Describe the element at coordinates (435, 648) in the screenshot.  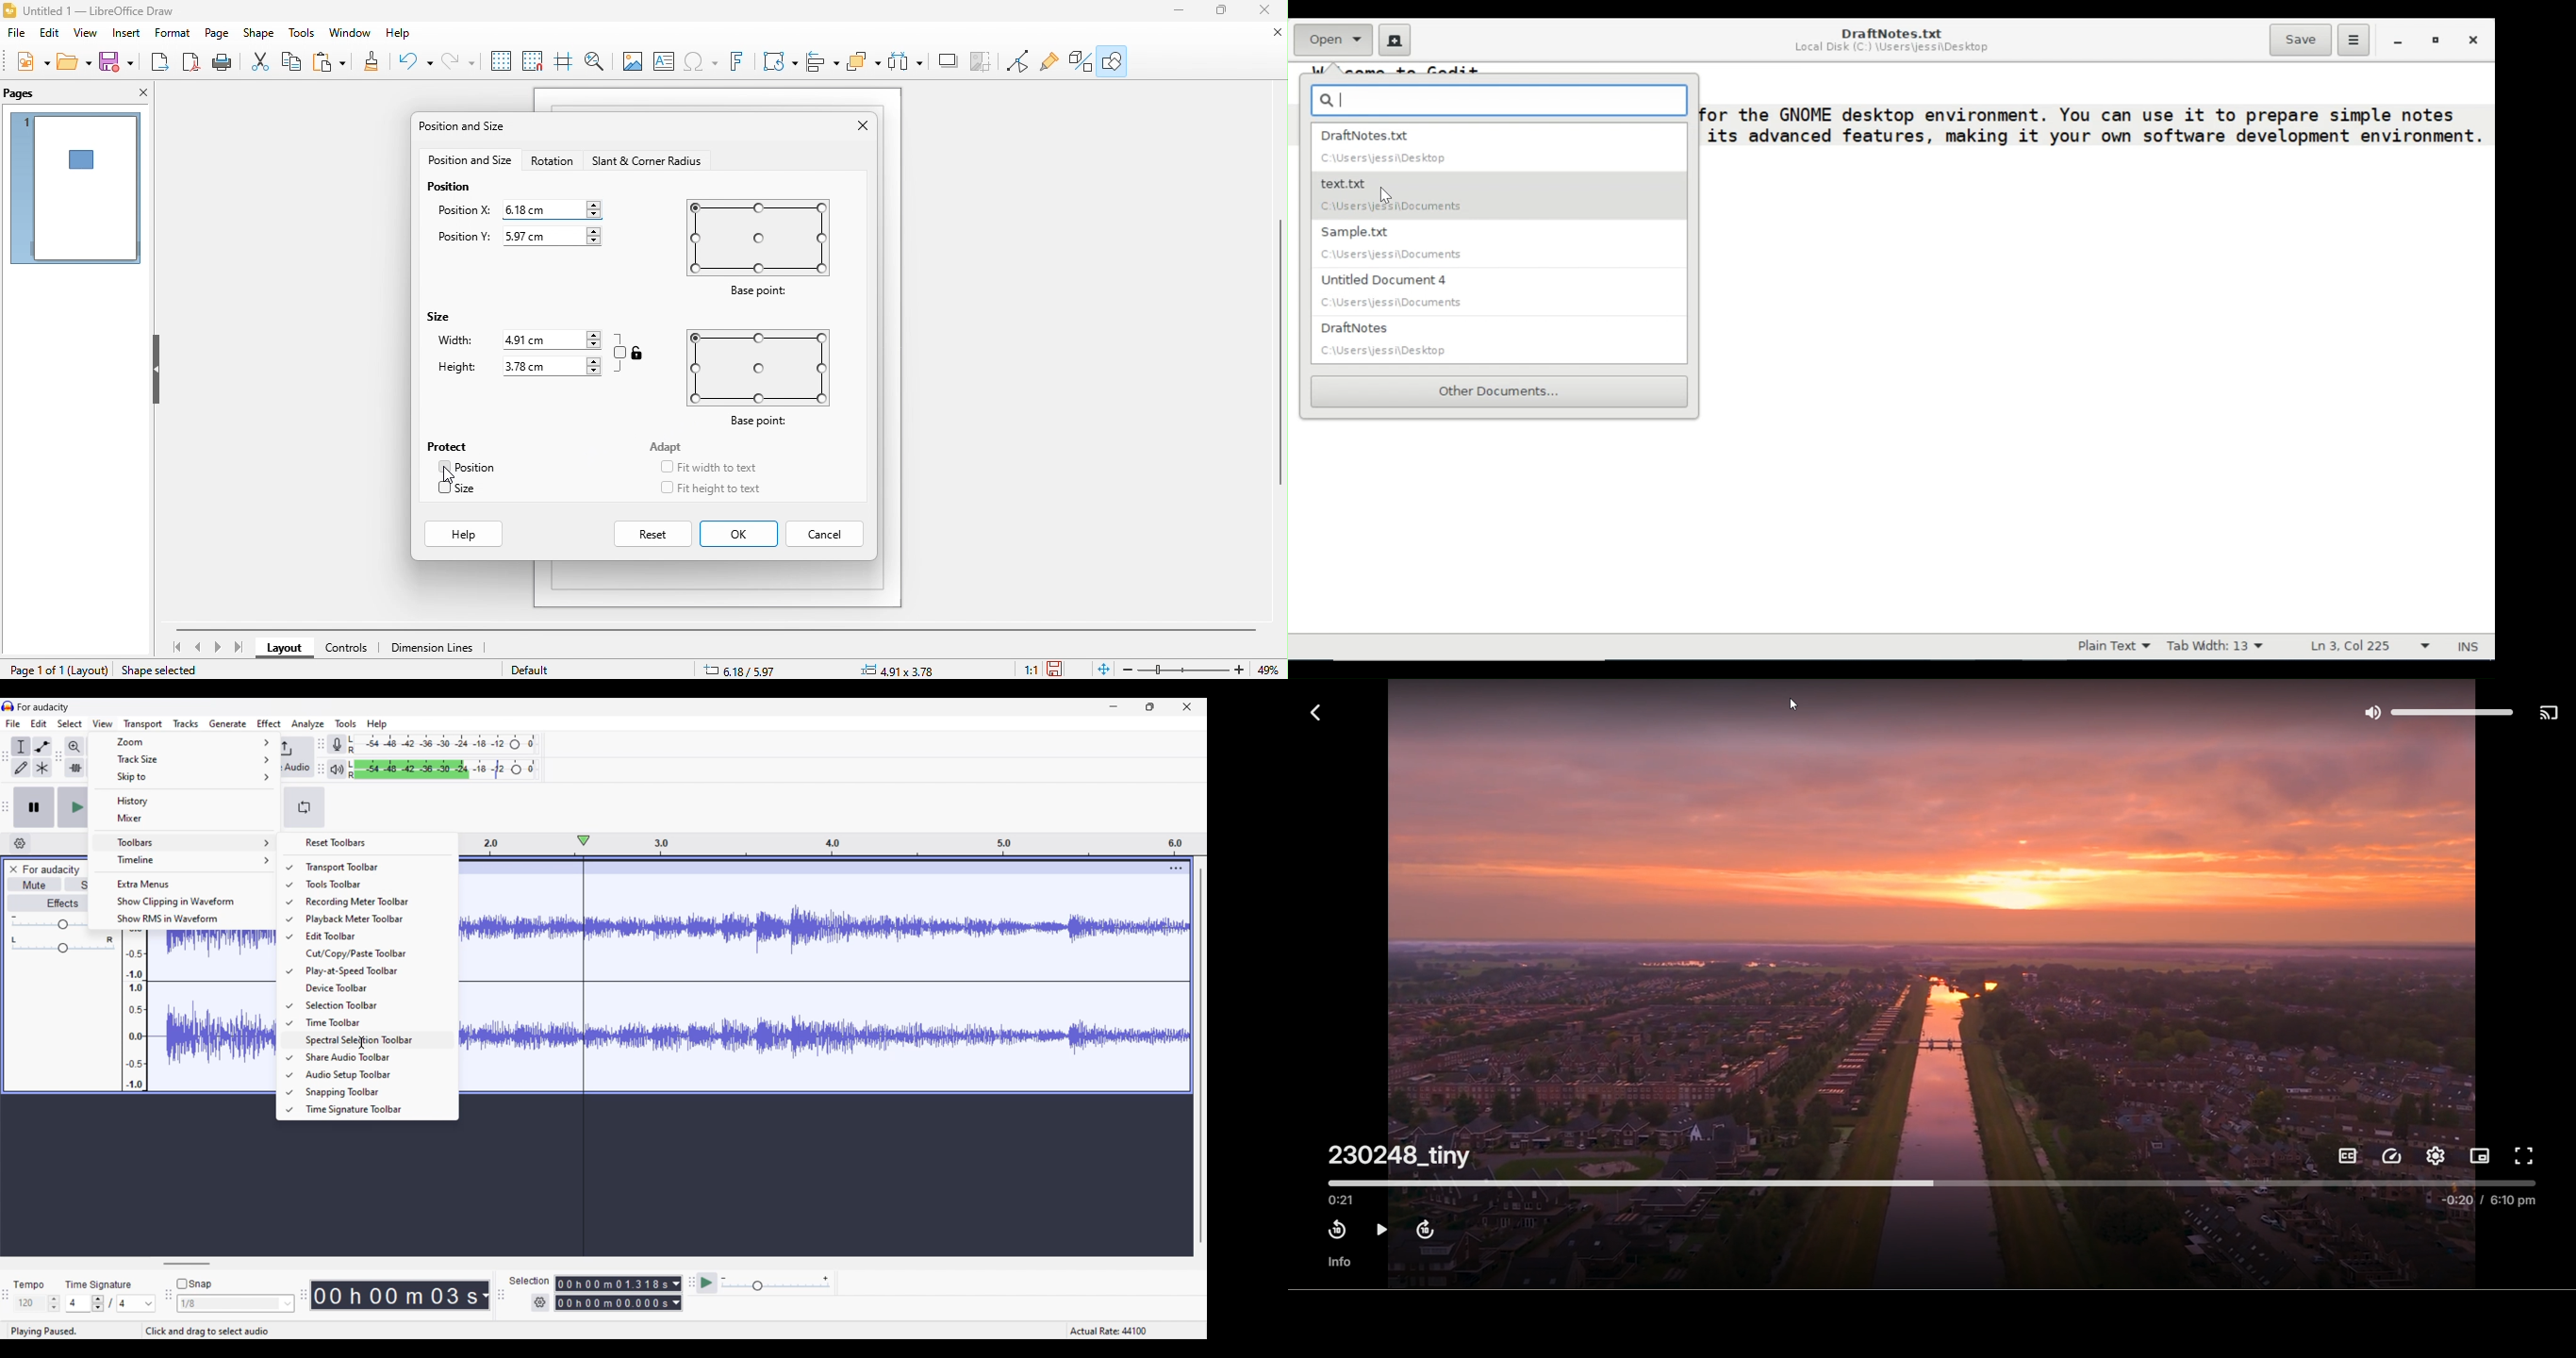
I see `dimension lines` at that location.